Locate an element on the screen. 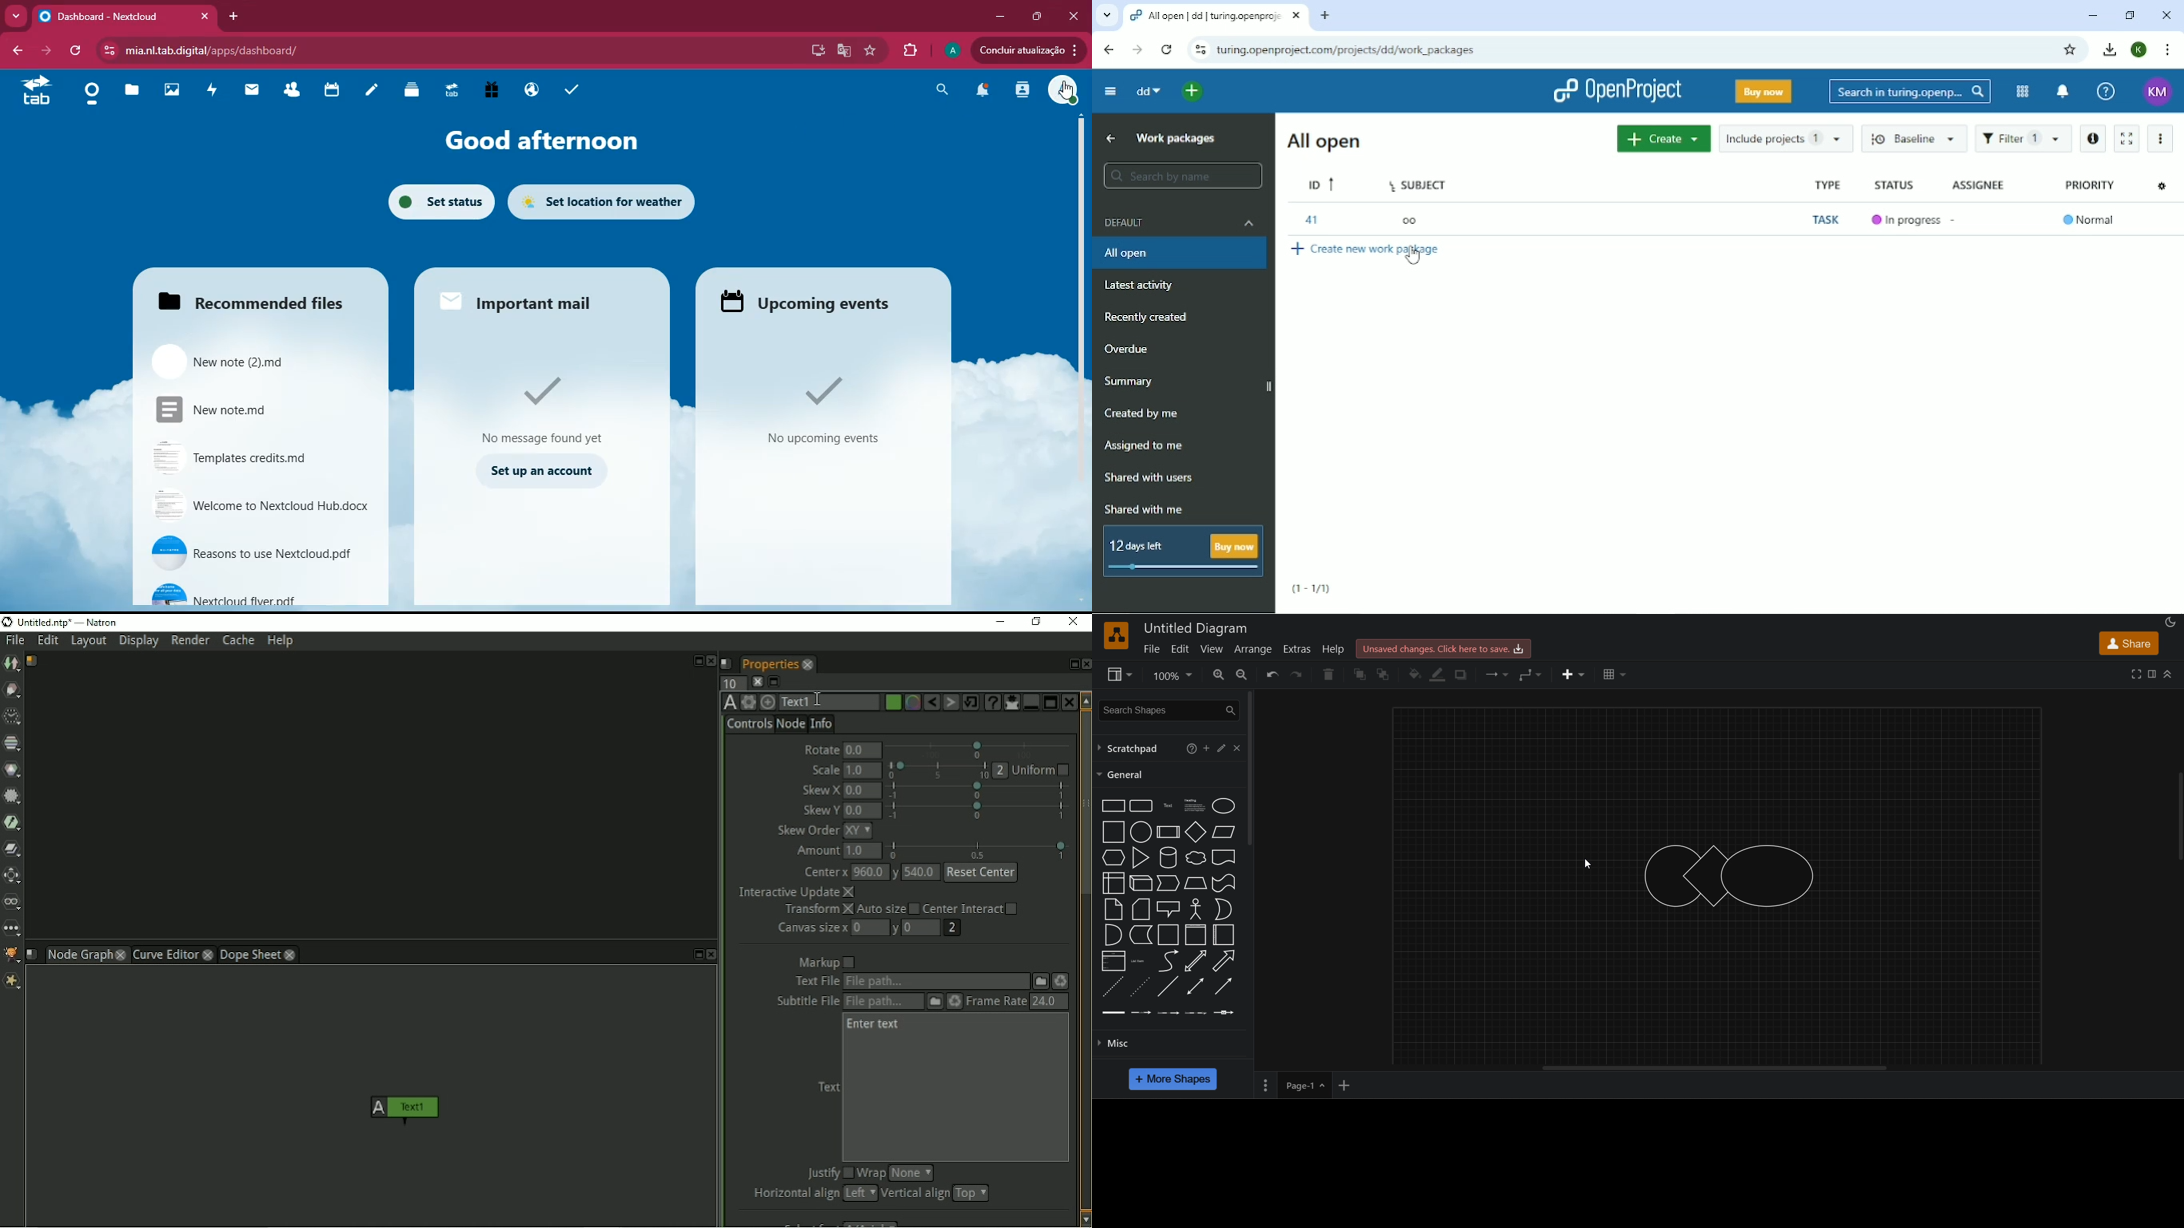 Image resolution: width=2184 pixels, height=1232 pixels. Current tab is located at coordinates (1216, 16).